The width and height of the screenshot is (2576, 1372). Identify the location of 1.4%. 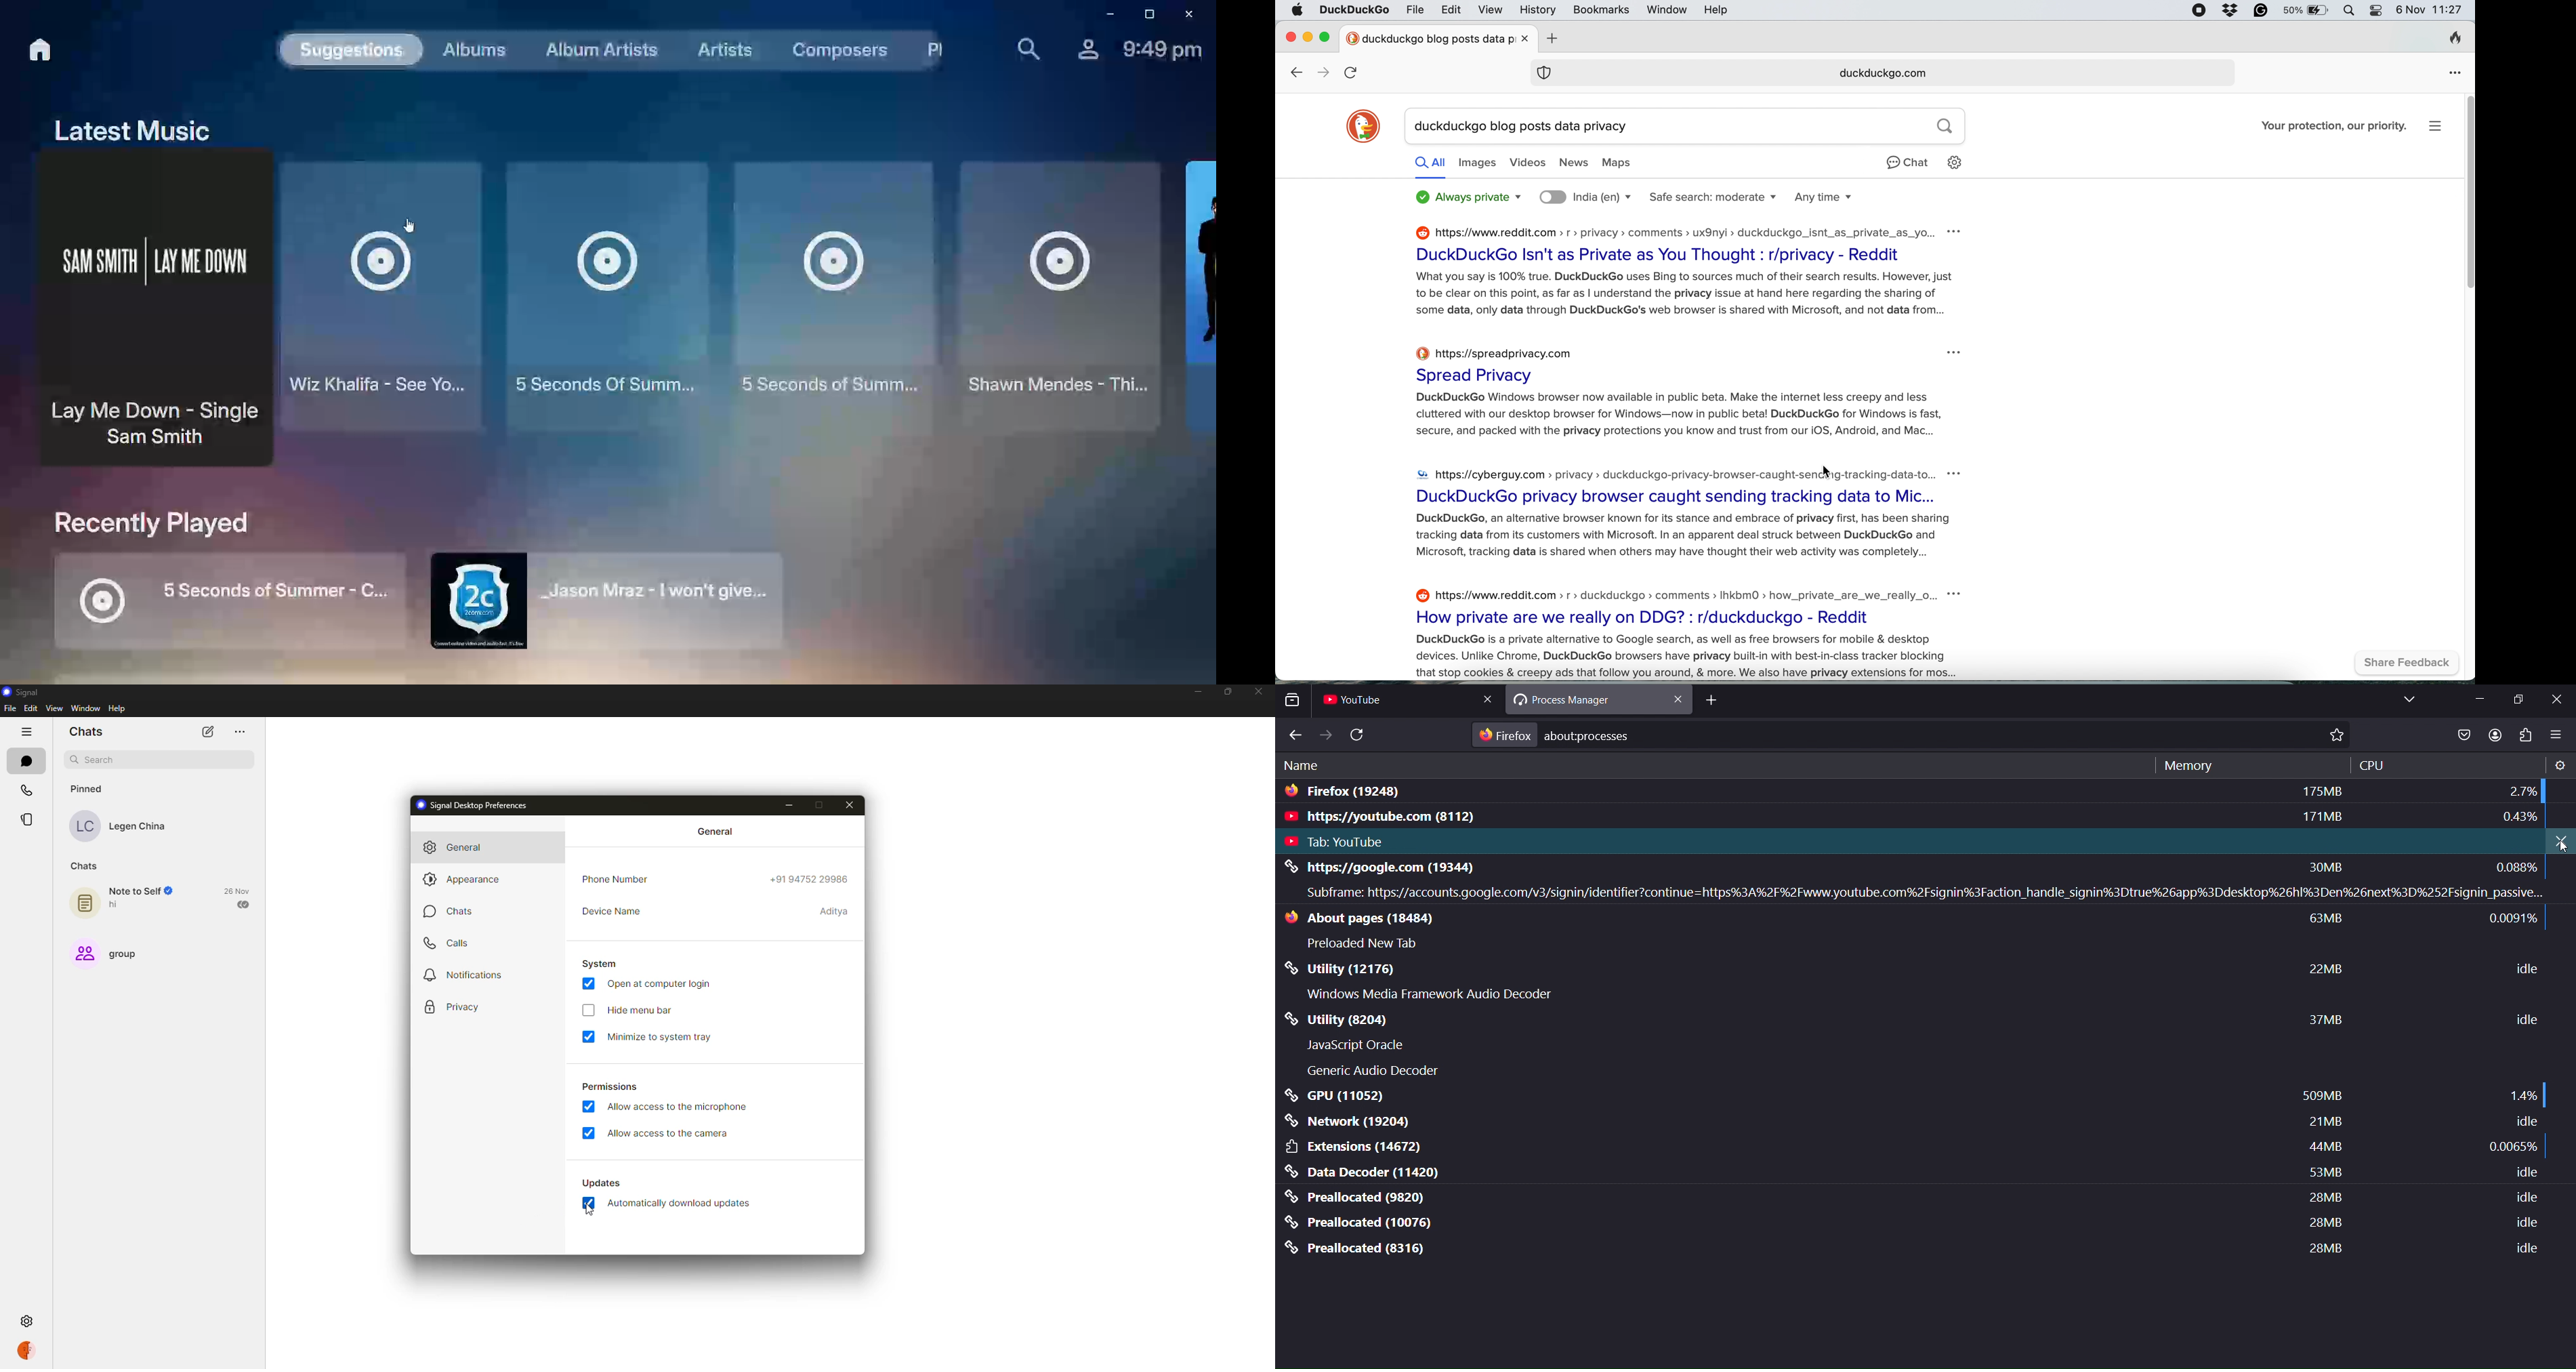
(2524, 1097).